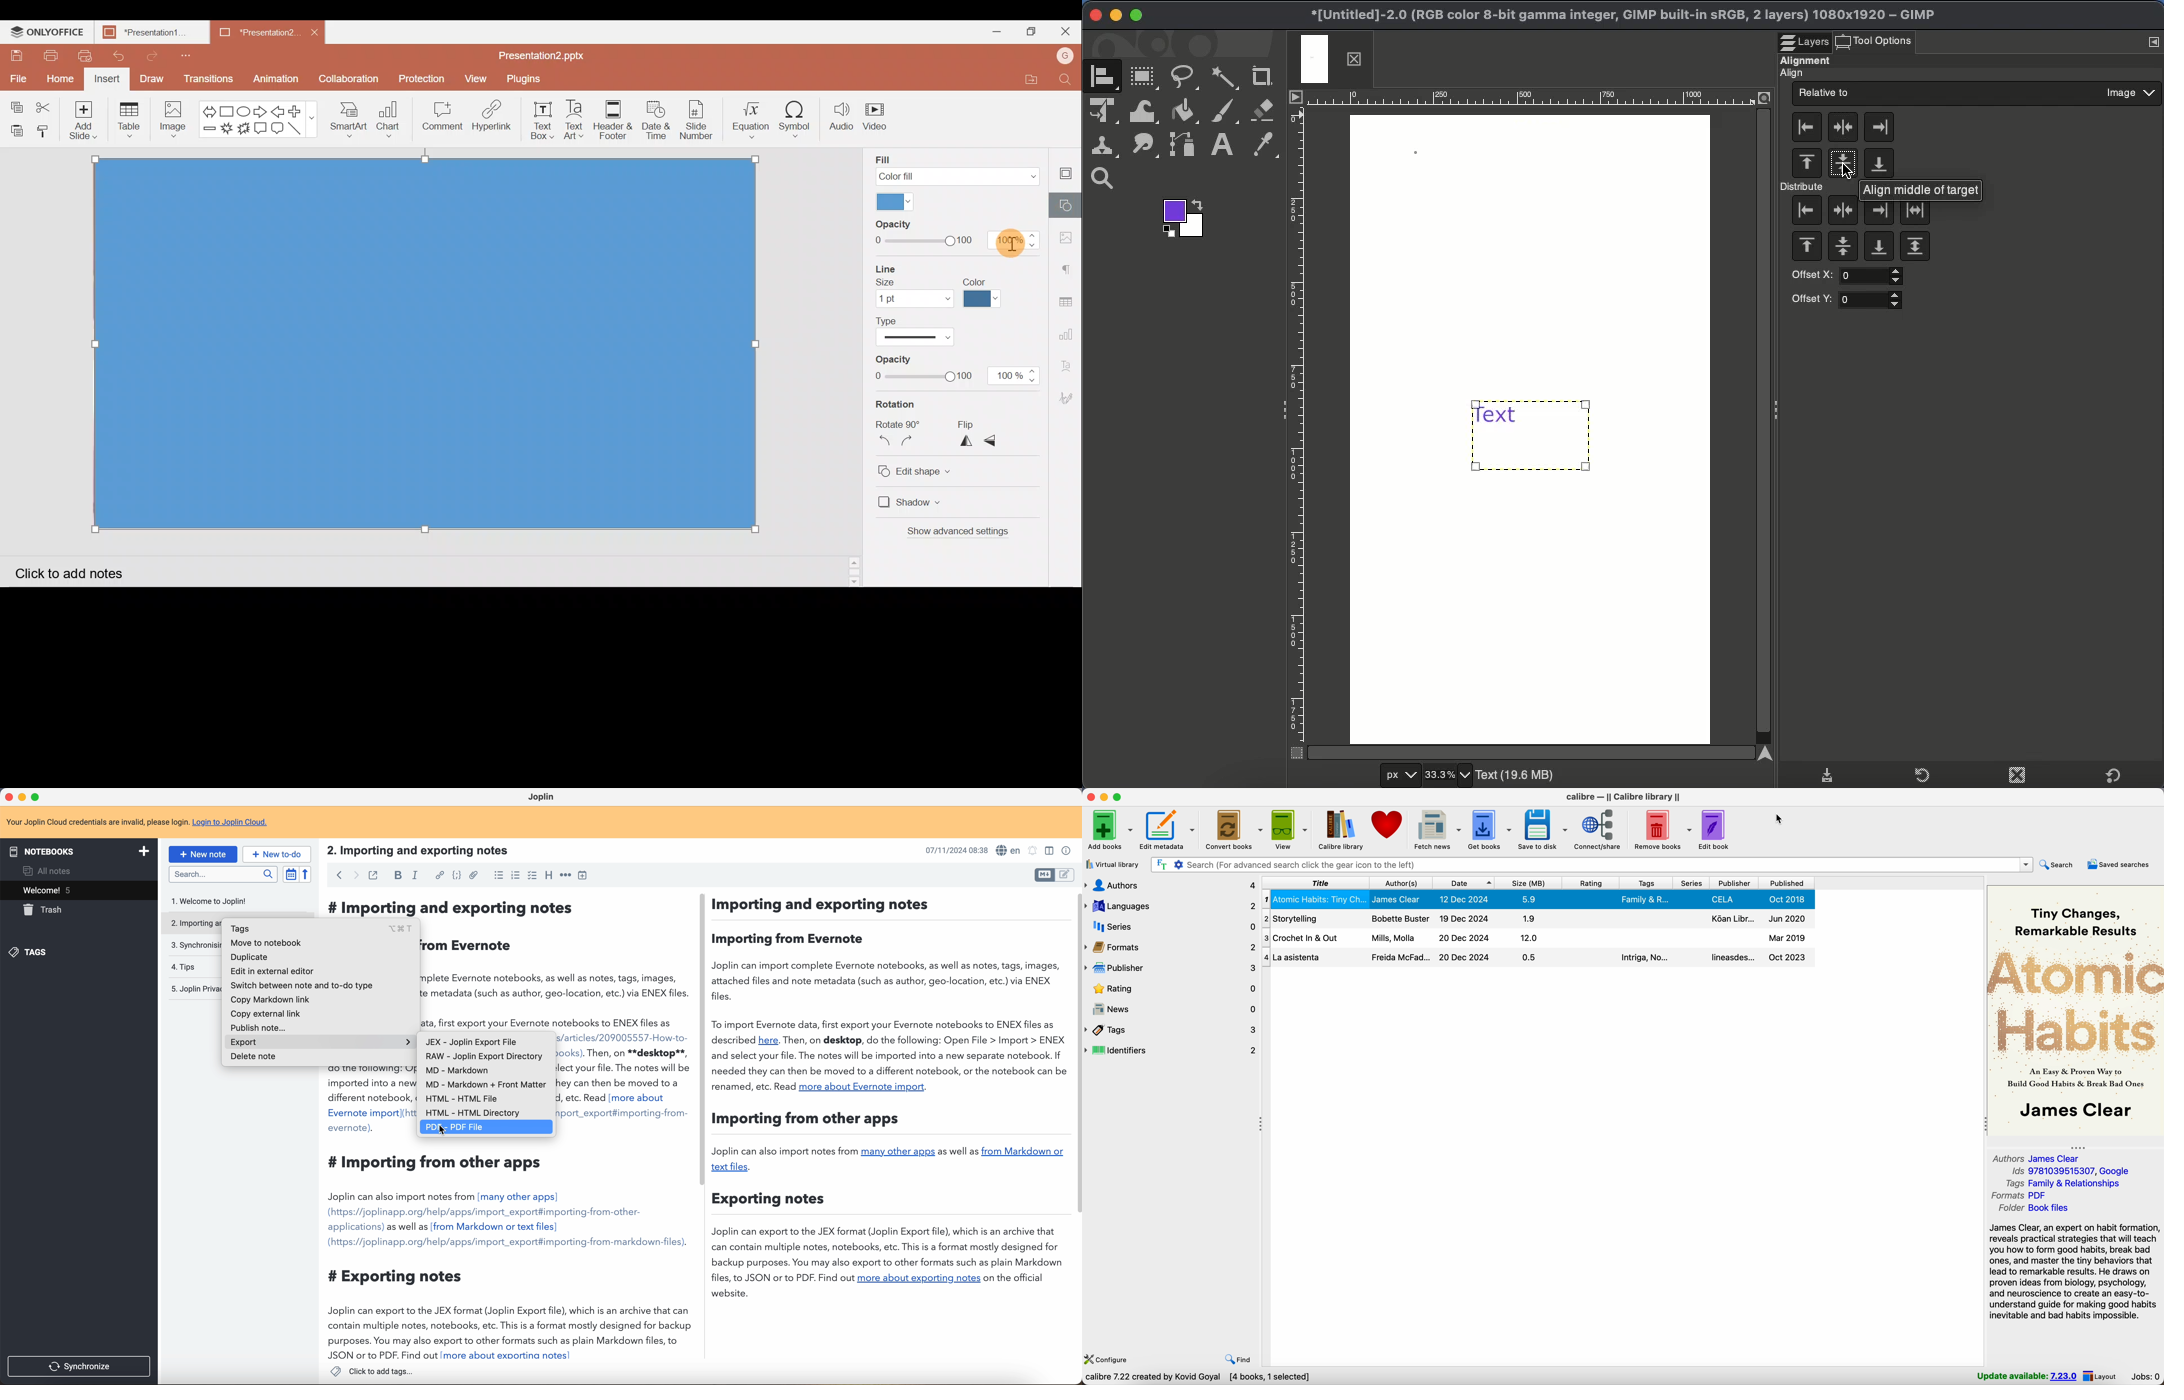  Describe the element at coordinates (259, 1059) in the screenshot. I see `delete note` at that location.